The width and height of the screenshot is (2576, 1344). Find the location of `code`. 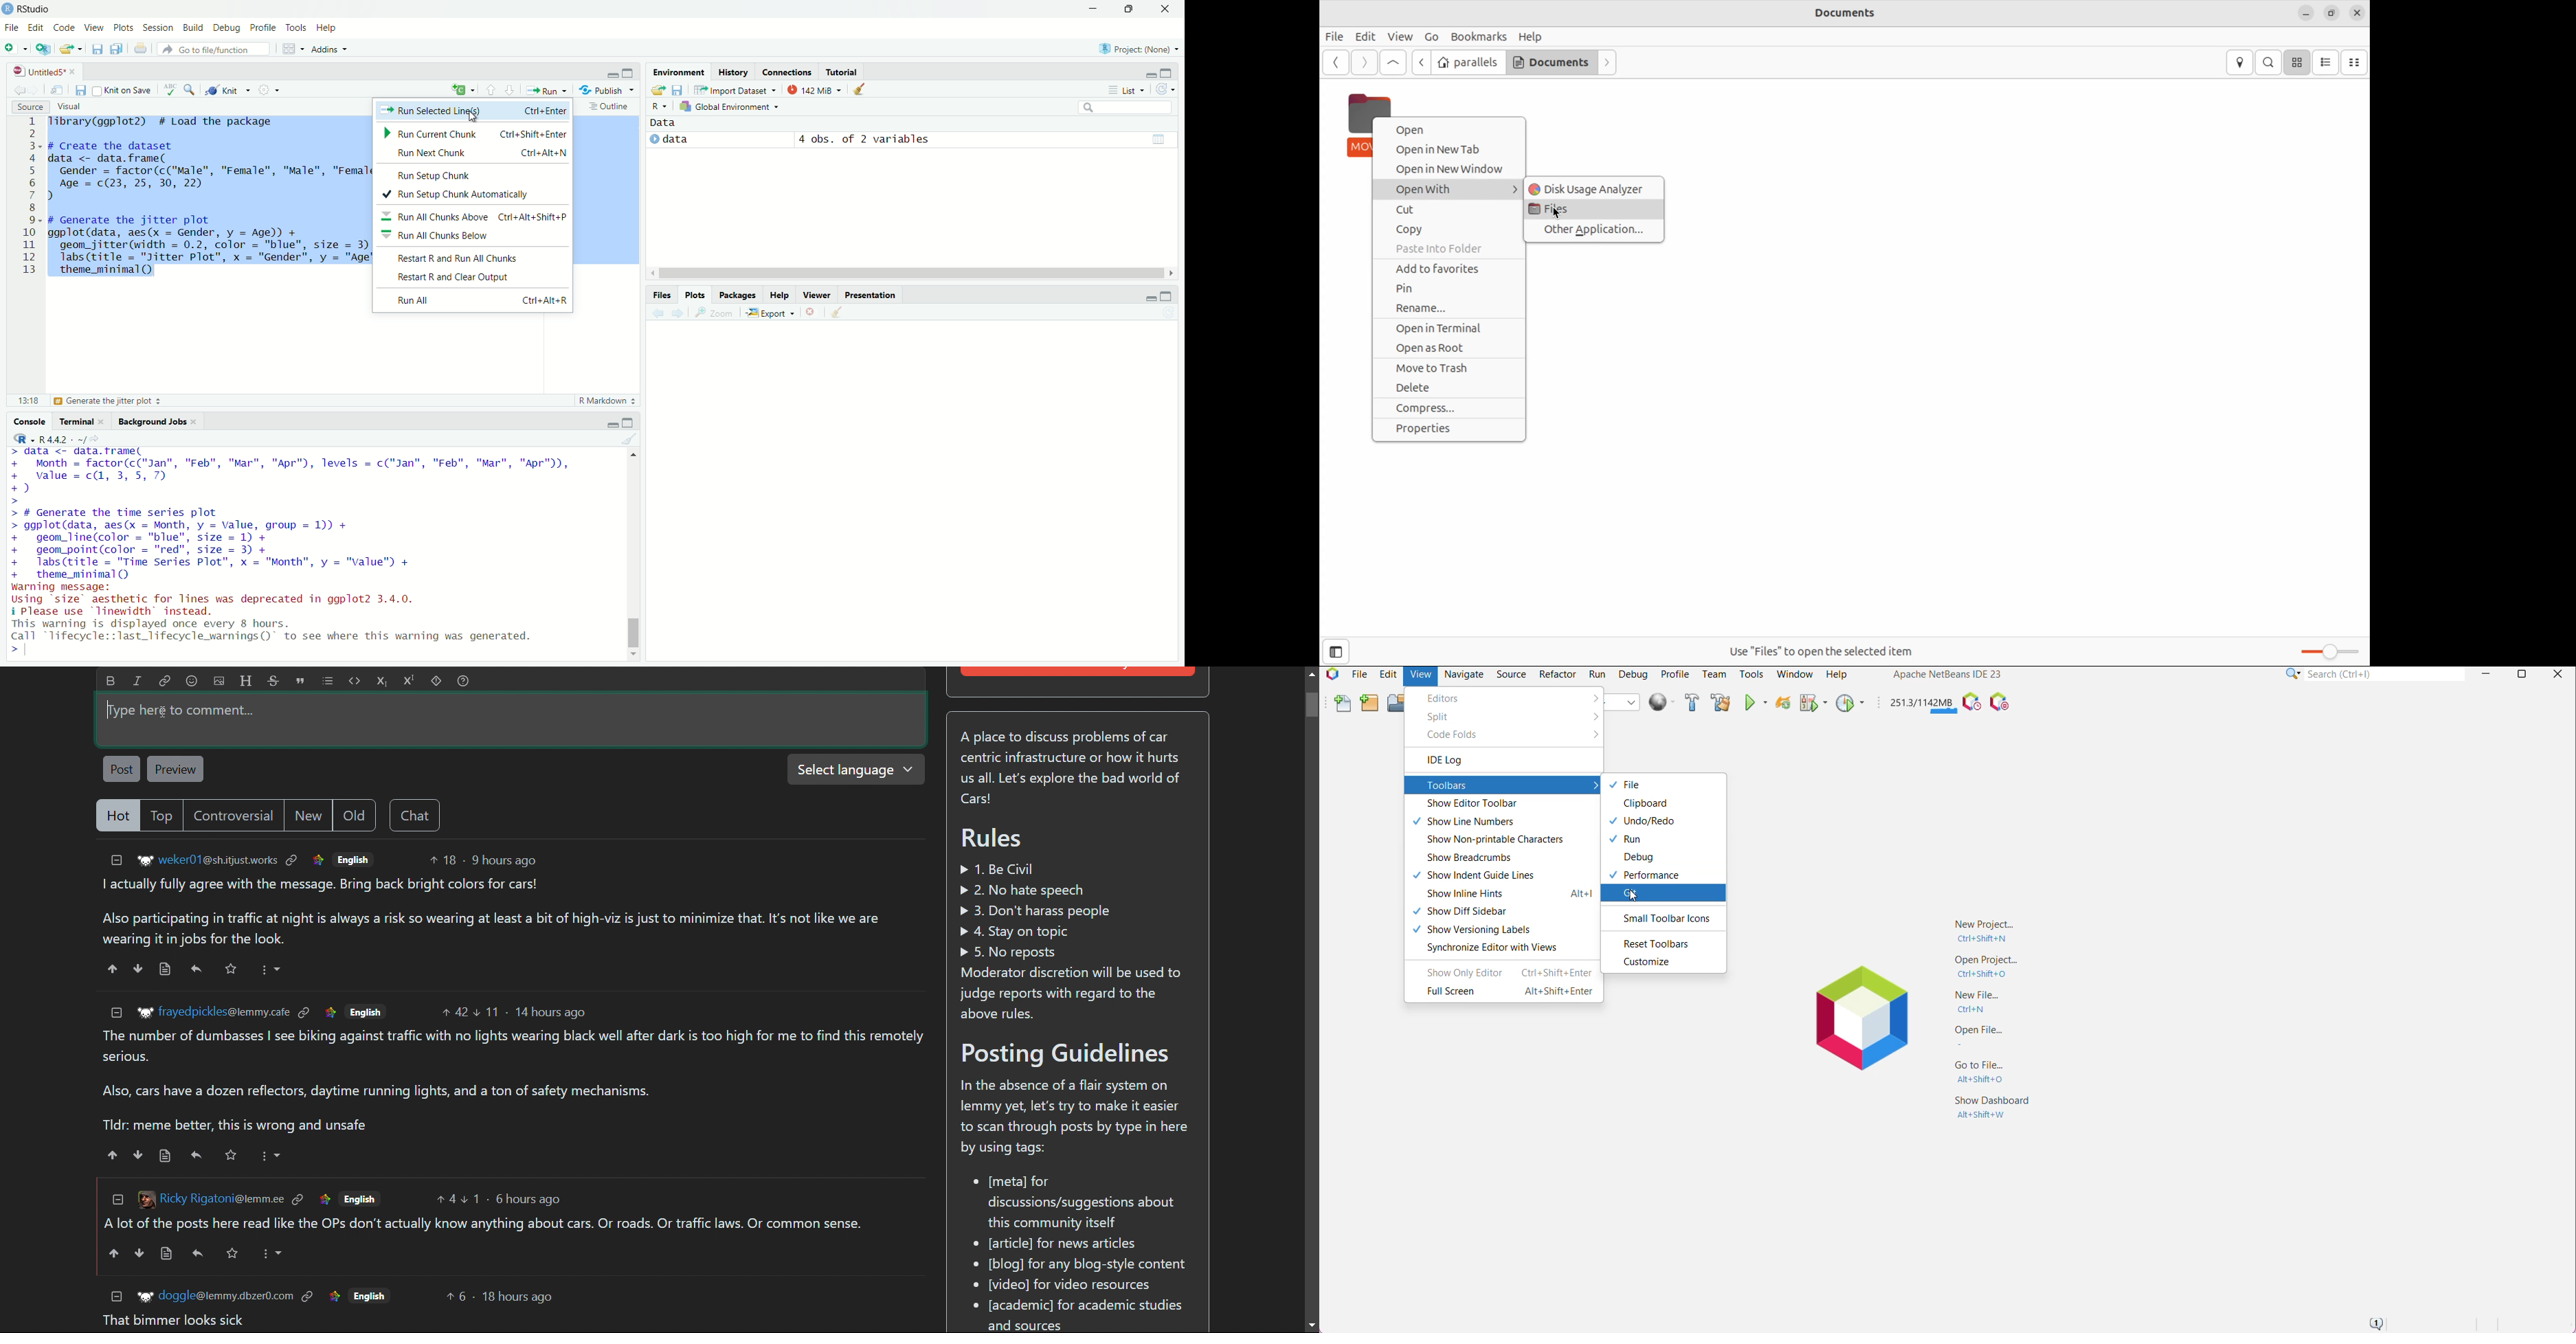

code is located at coordinates (354, 681).